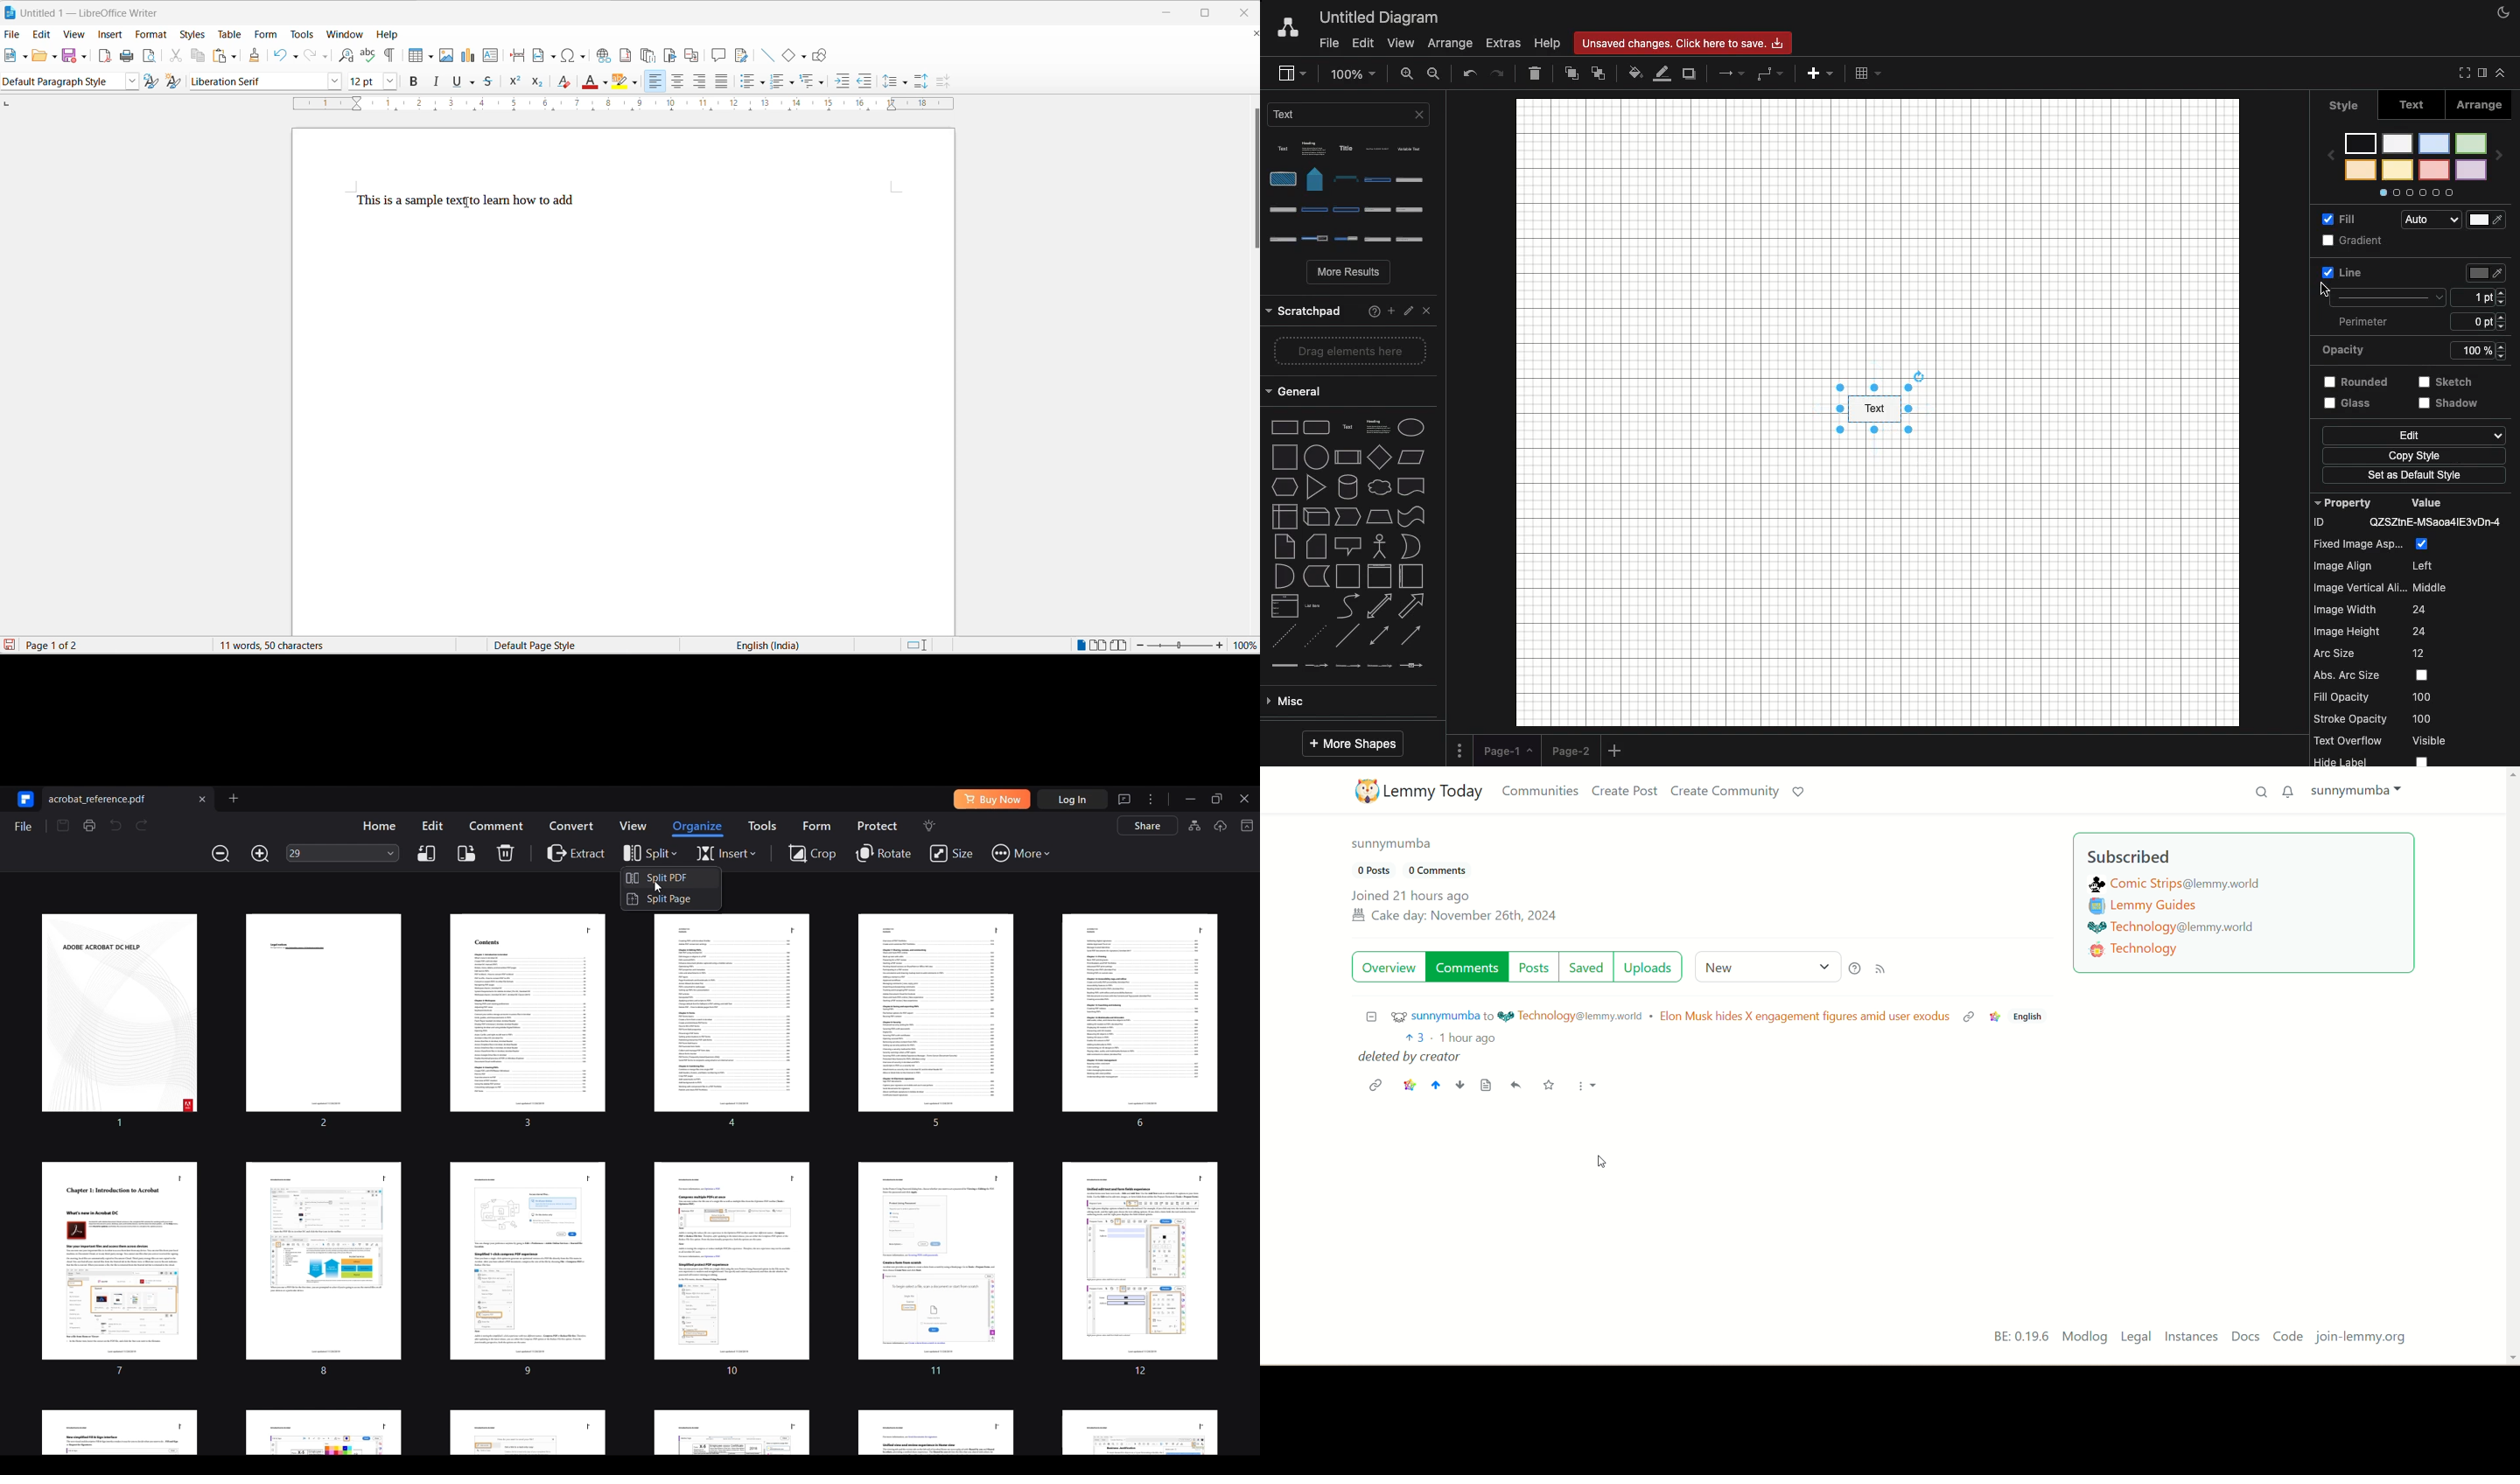 Image resolution: width=2520 pixels, height=1484 pixels. Describe the element at coordinates (1884, 970) in the screenshot. I see `RSS` at that location.